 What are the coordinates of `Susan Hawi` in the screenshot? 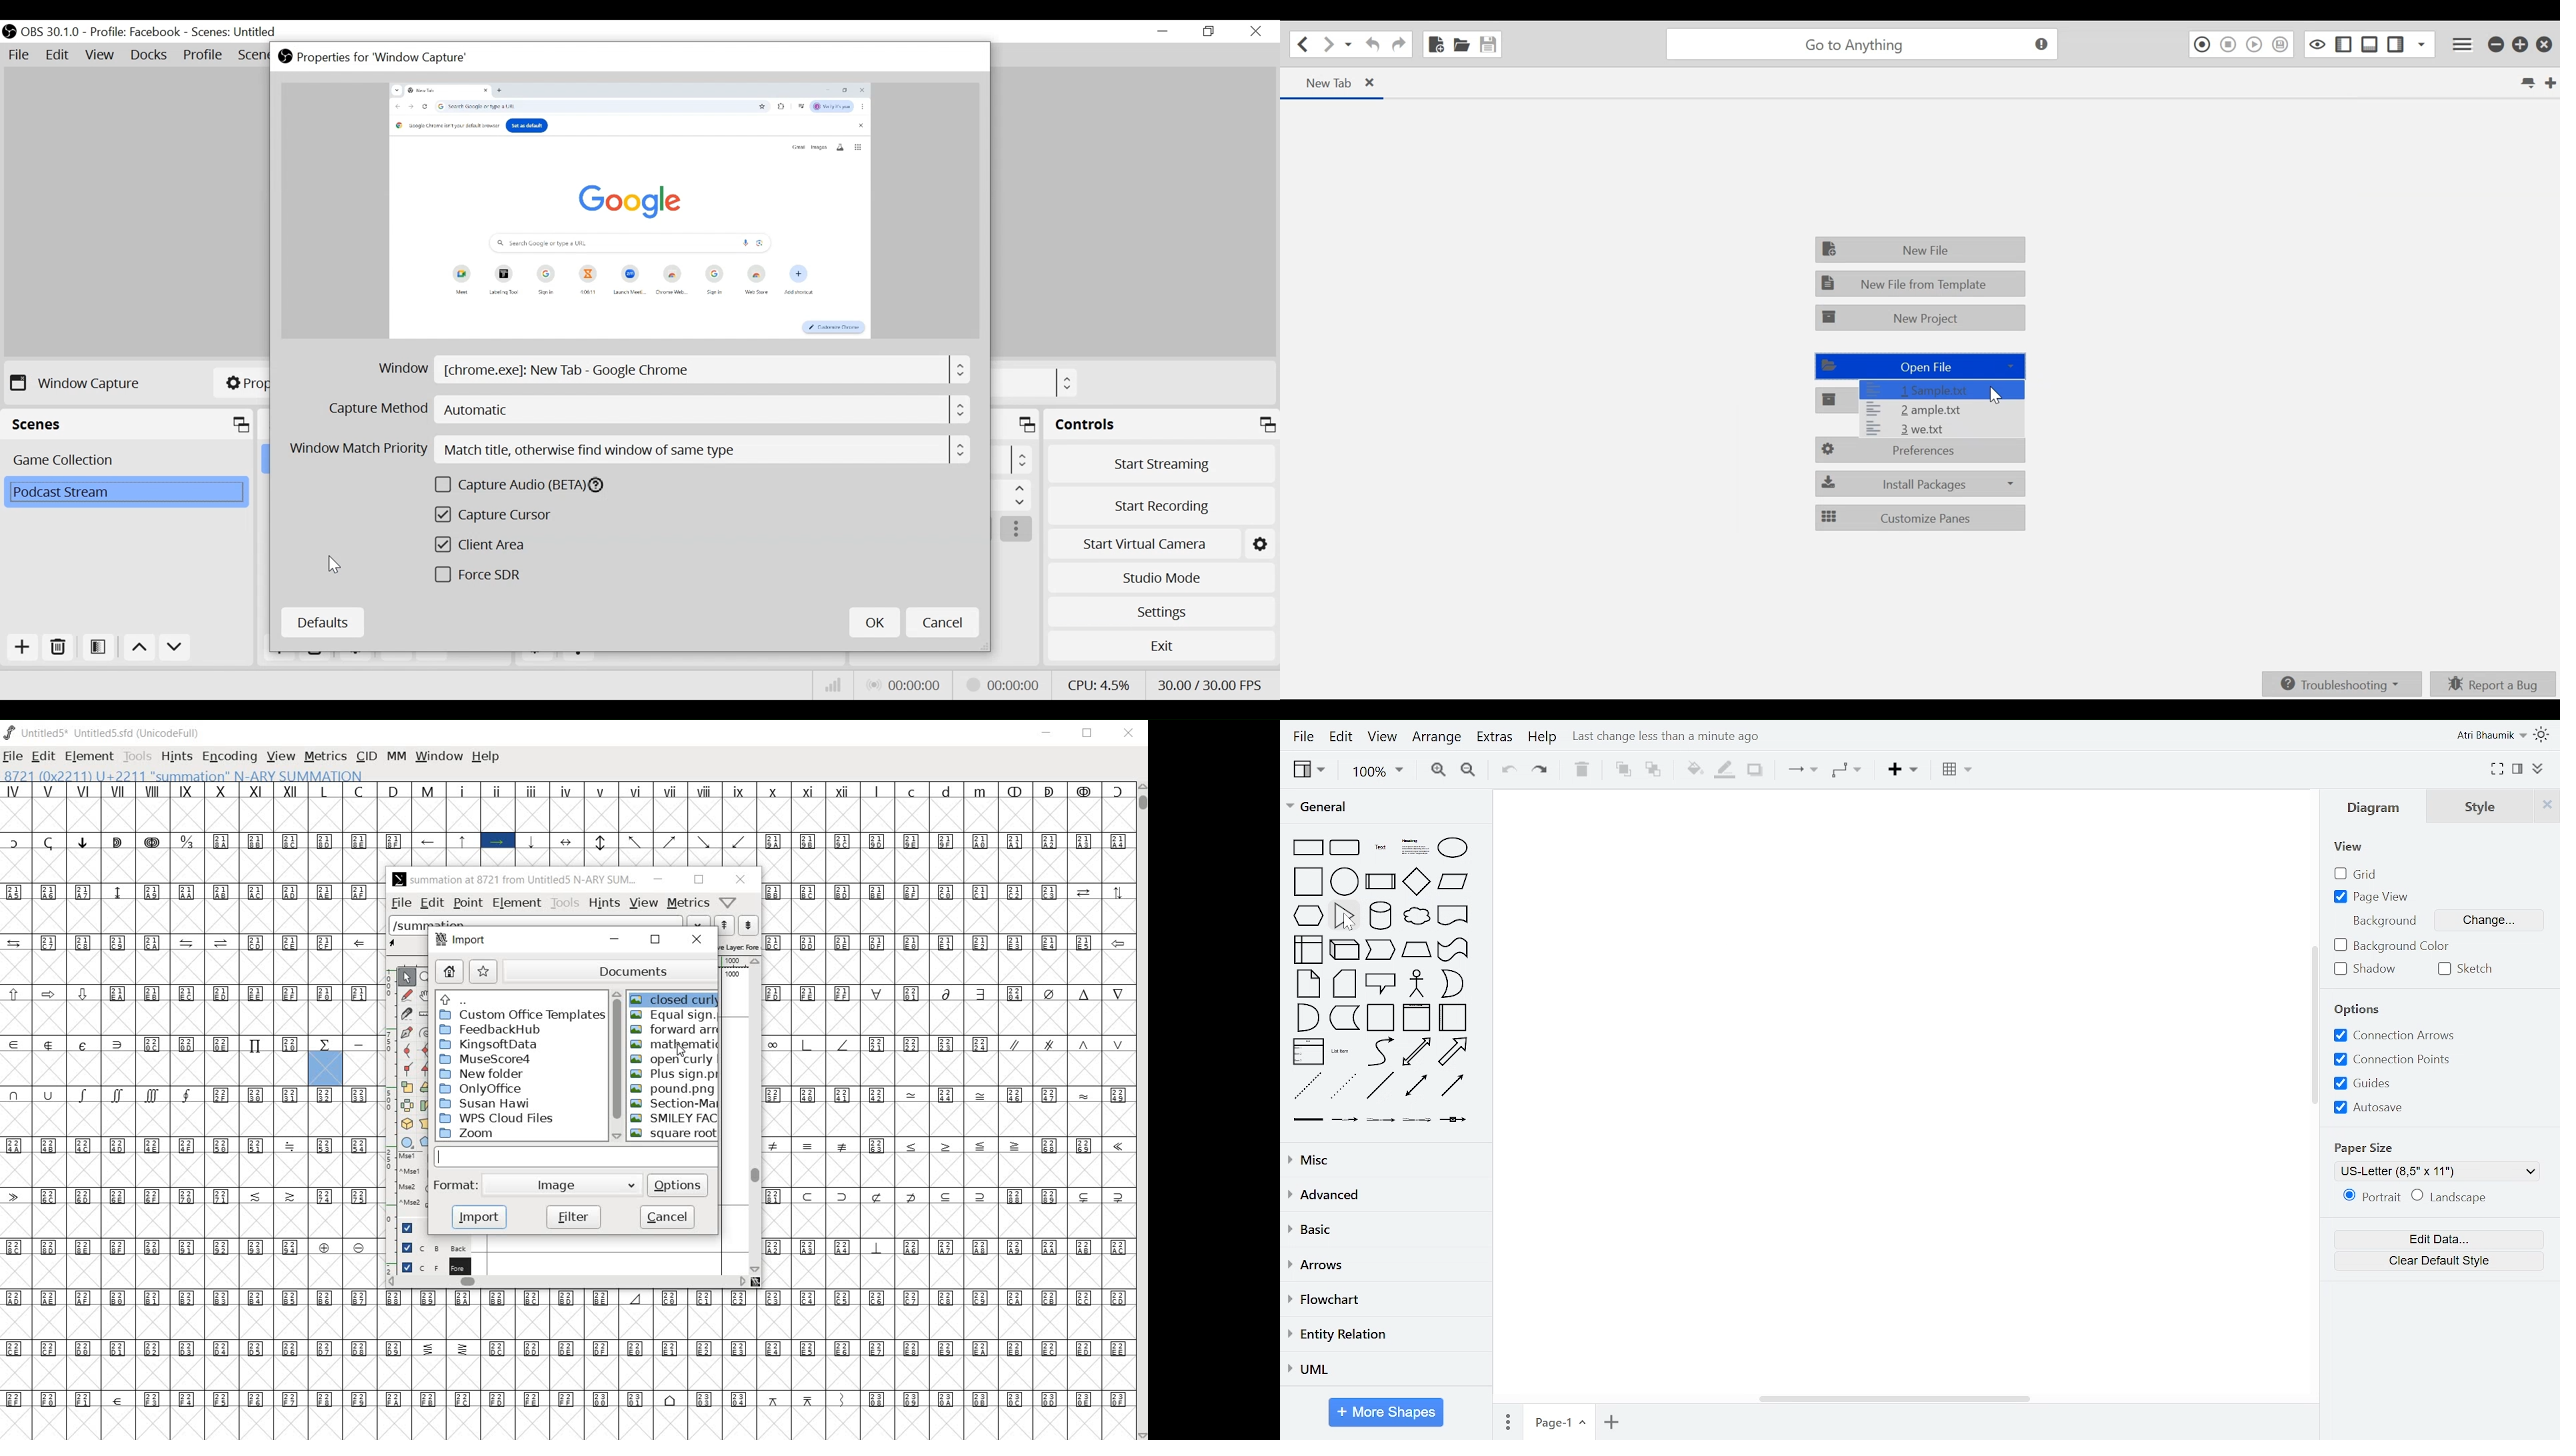 It's located at (486, 1103).